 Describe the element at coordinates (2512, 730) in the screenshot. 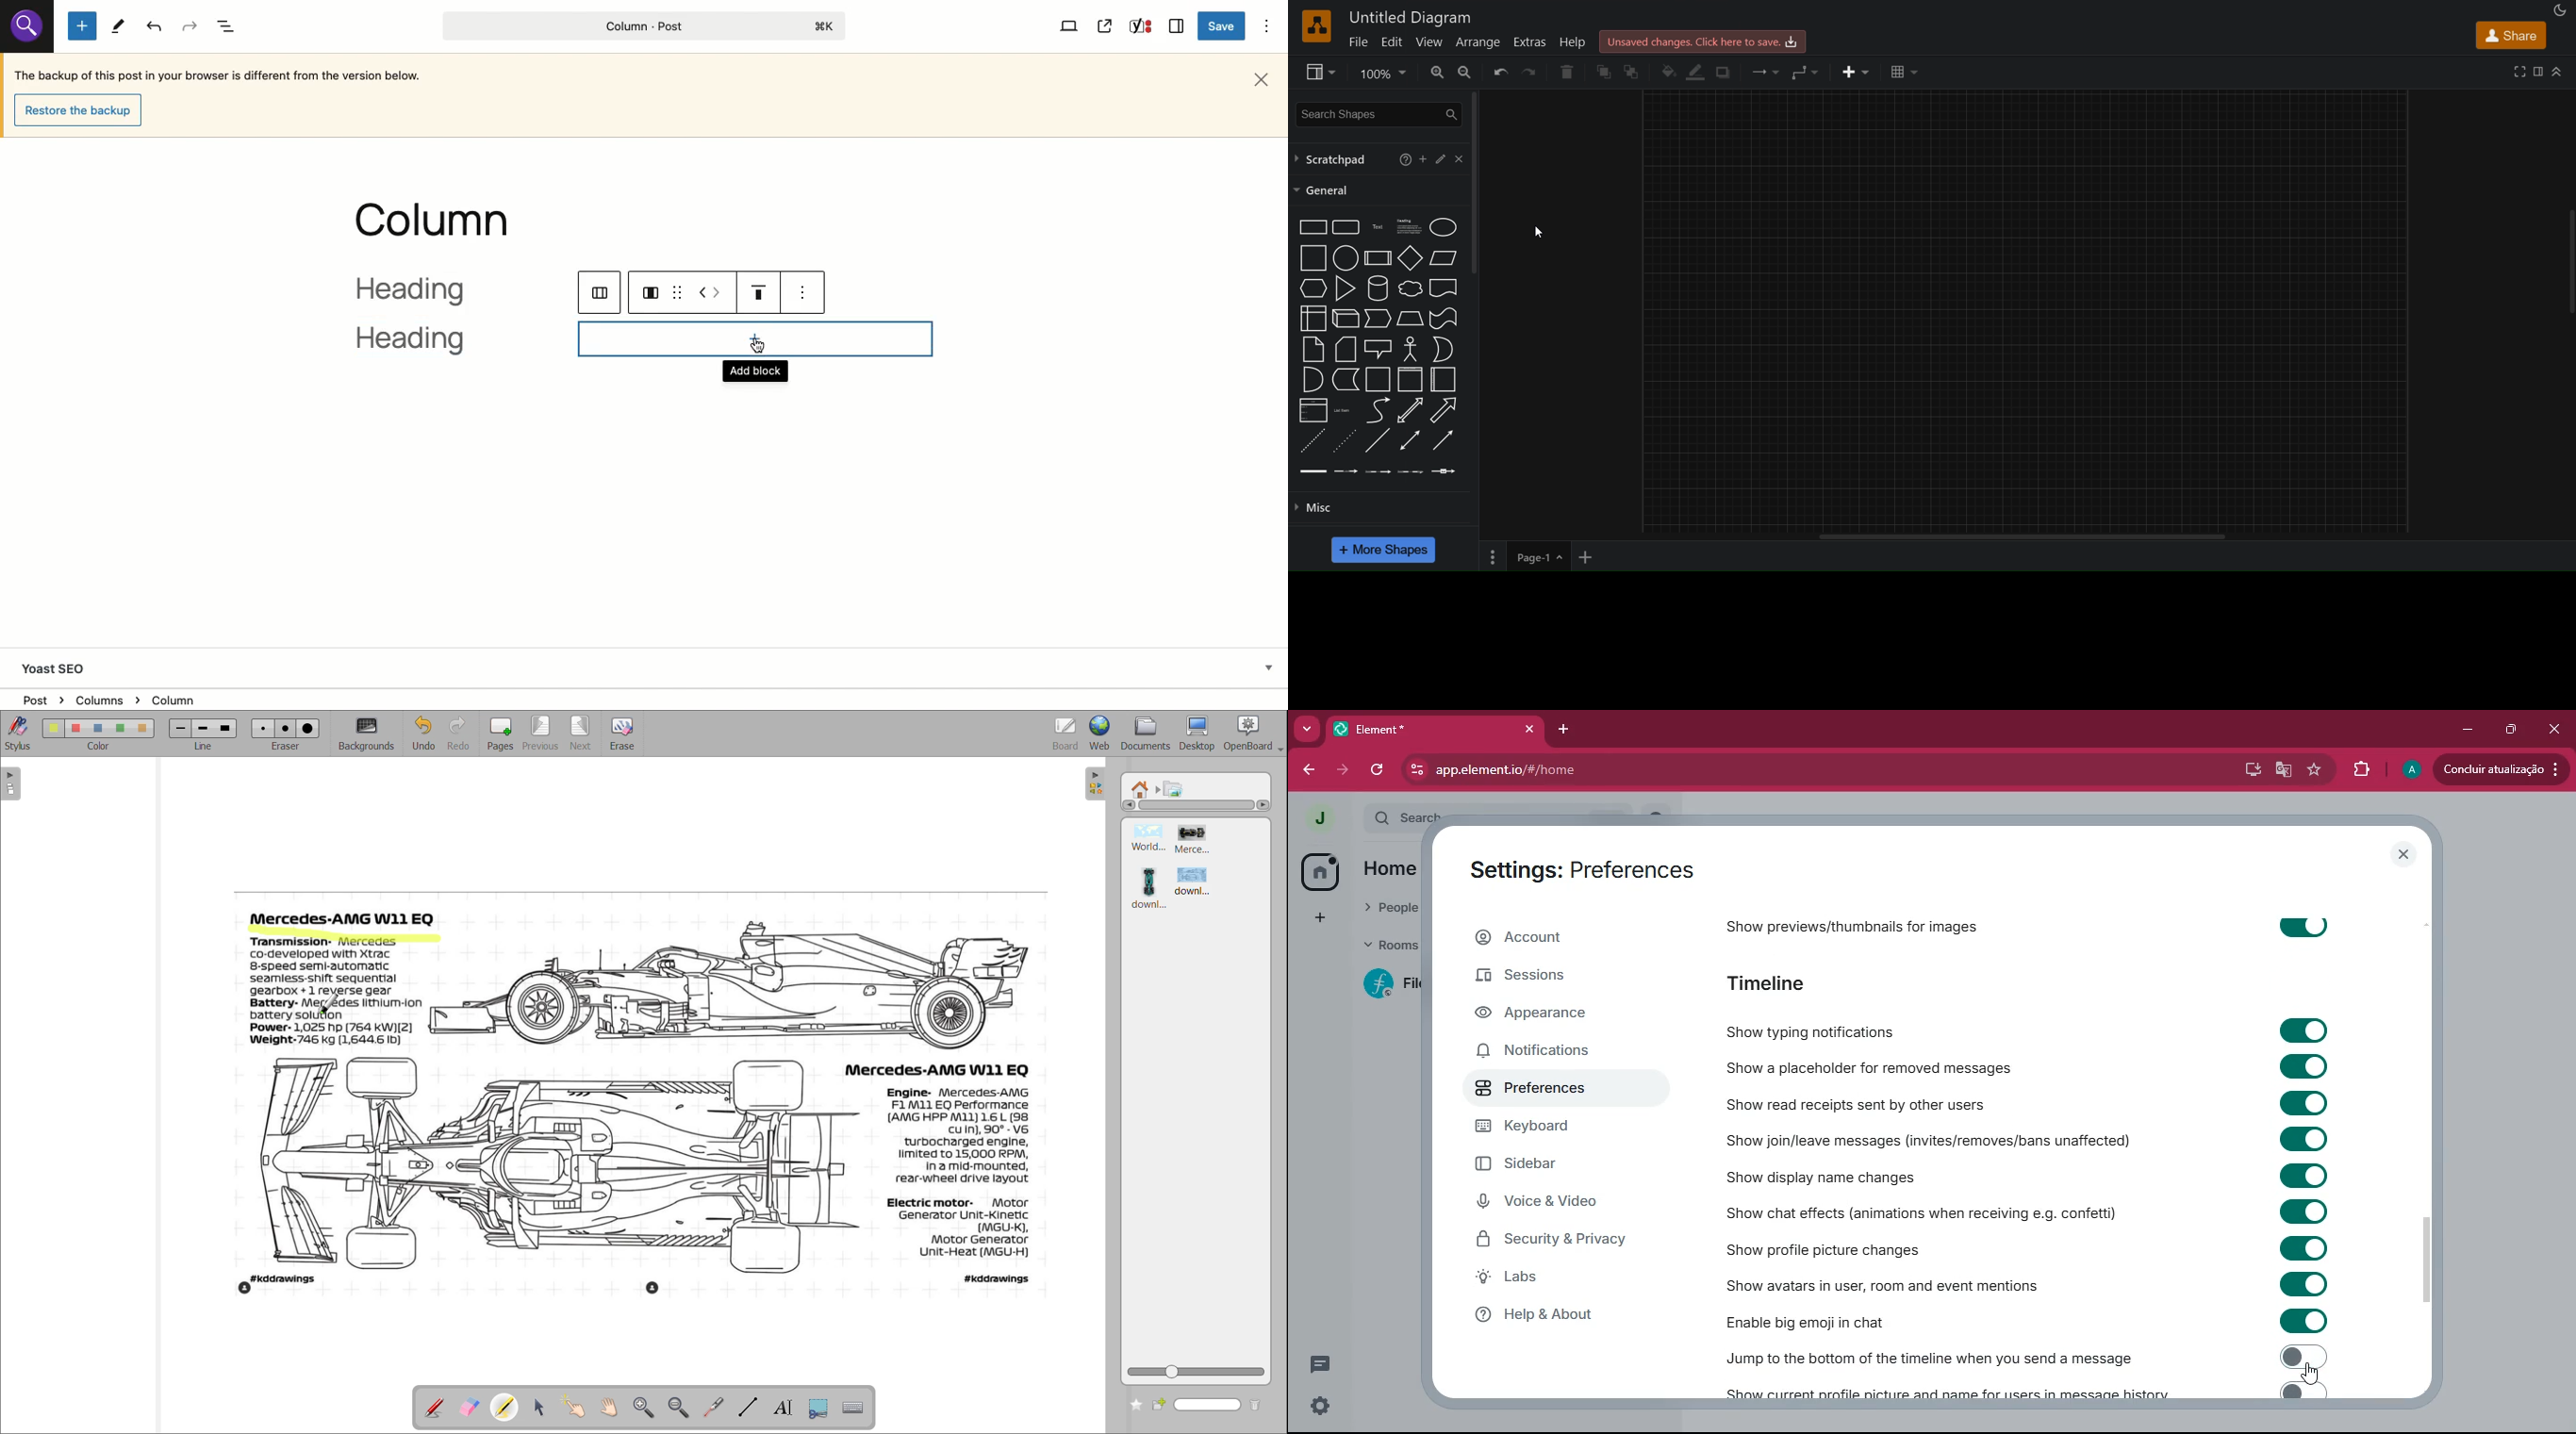

I see `maximize` at that location.